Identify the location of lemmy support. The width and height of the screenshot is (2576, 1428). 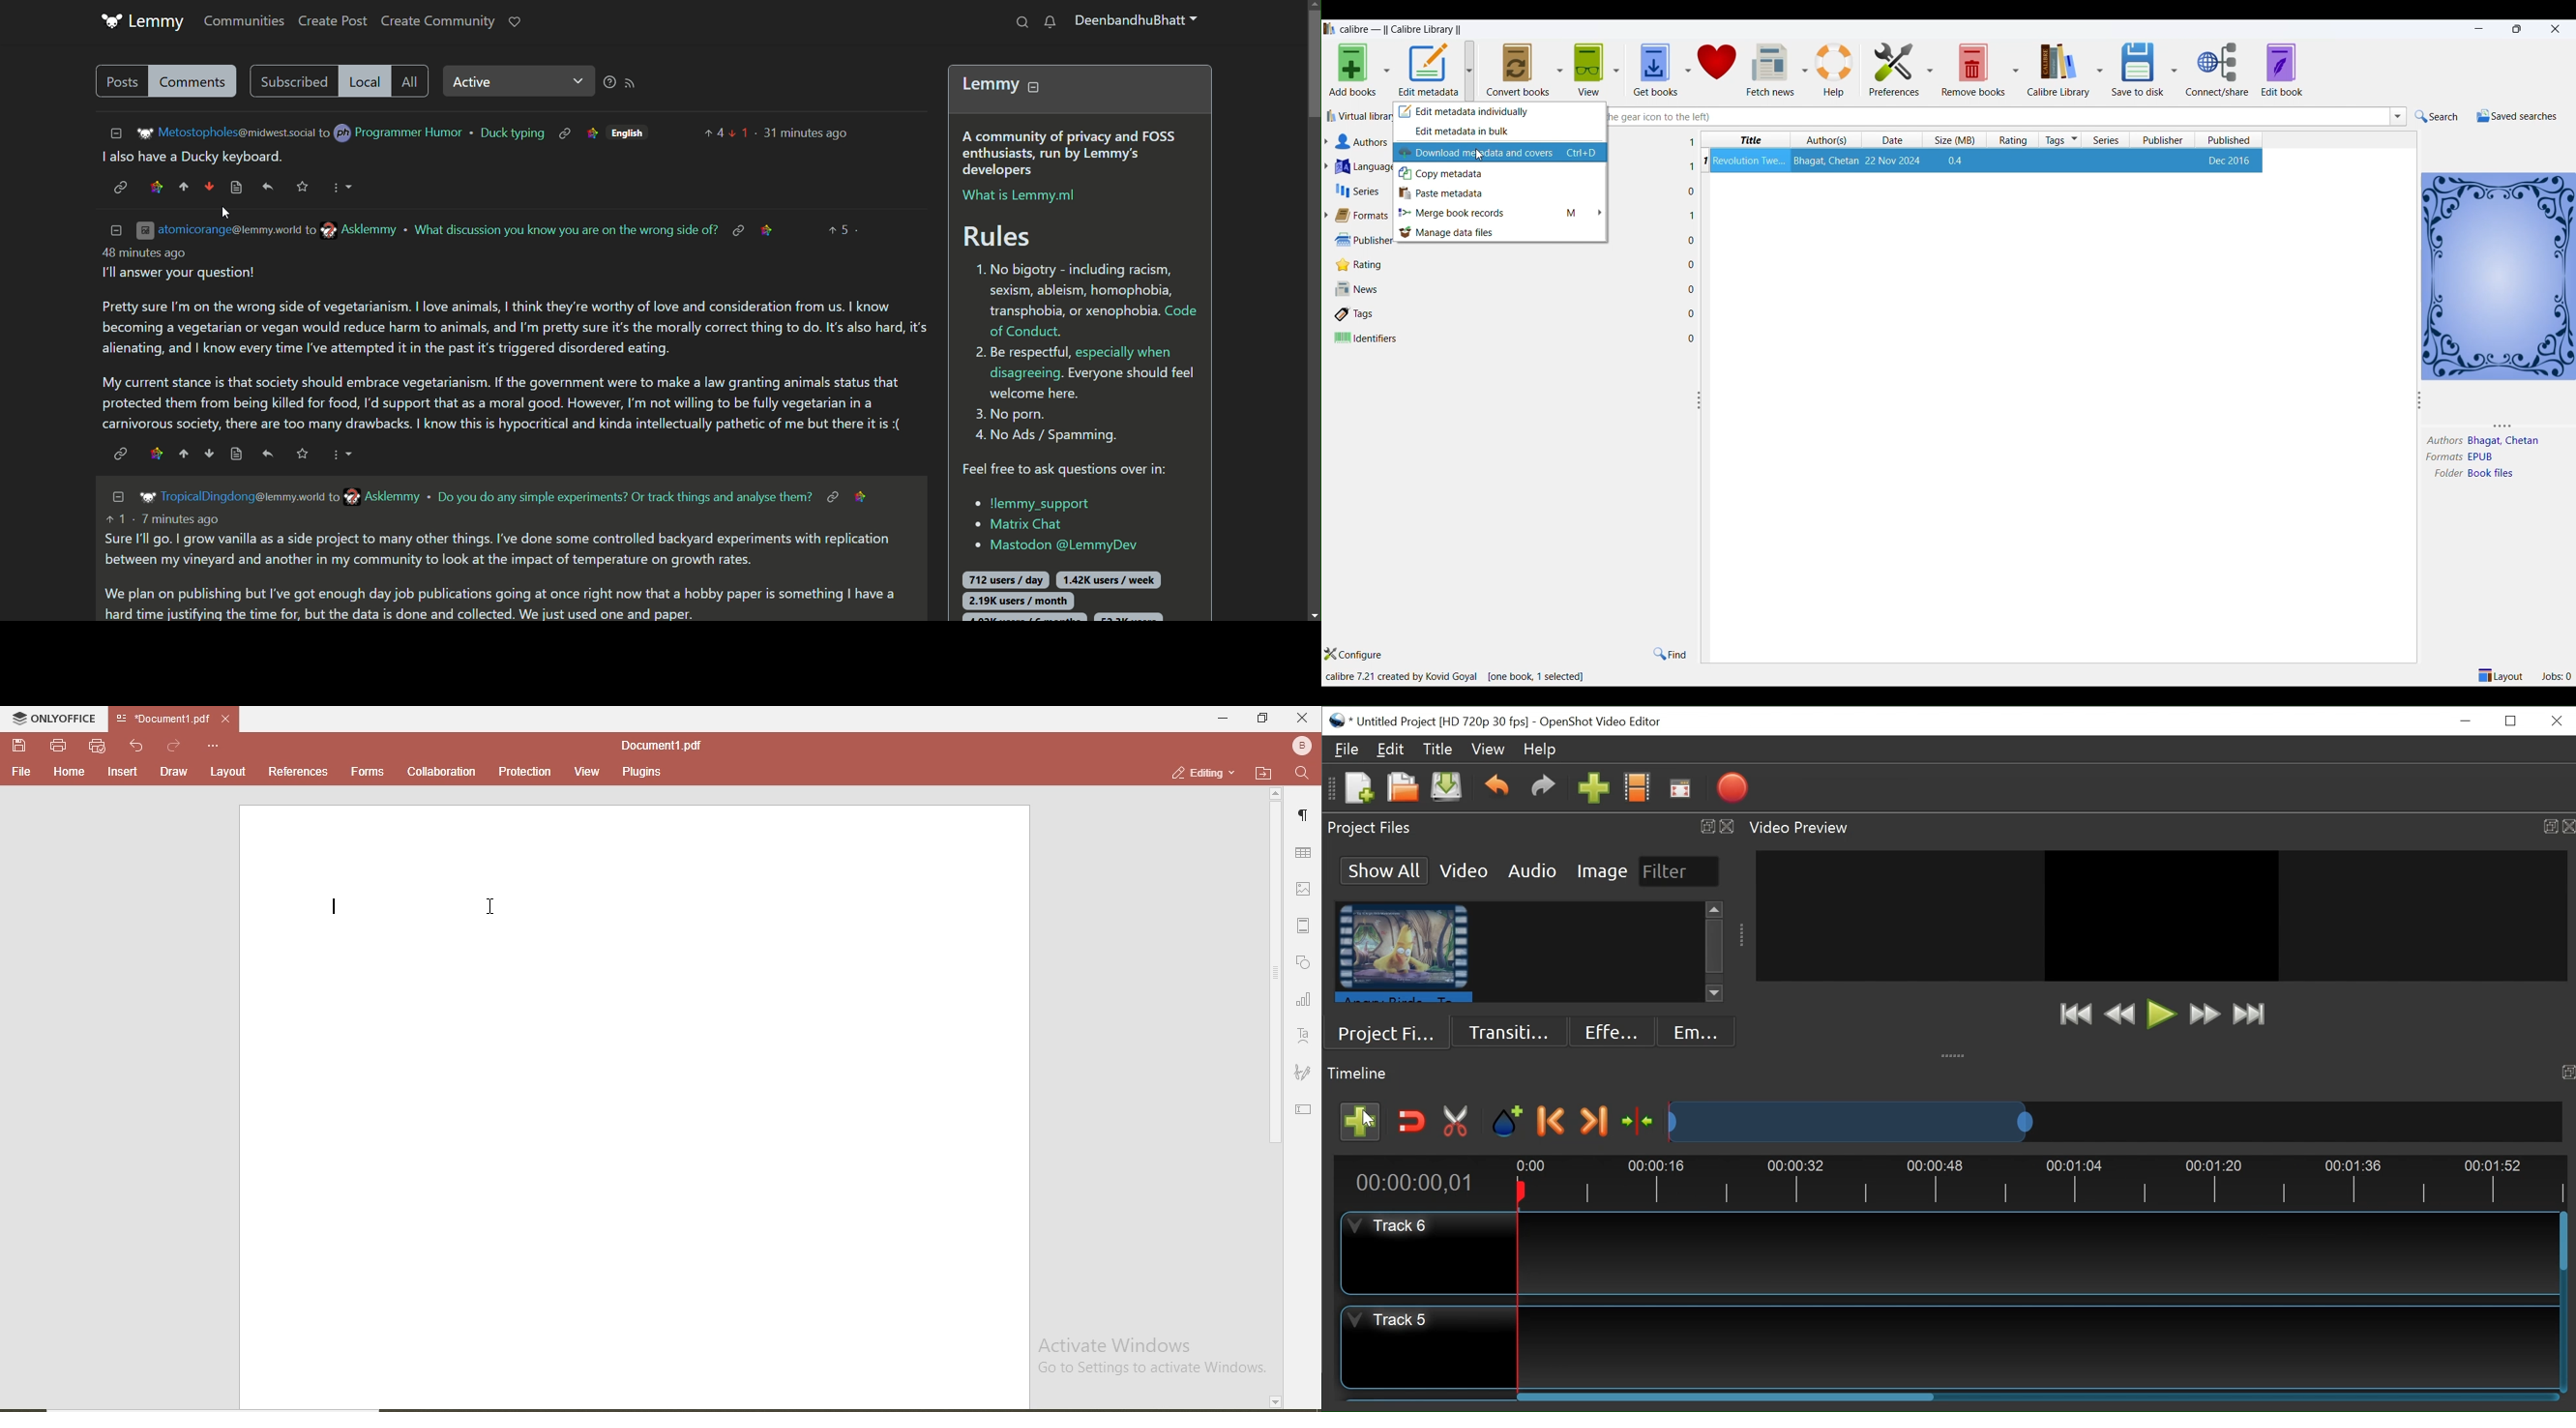
(1033, 503).